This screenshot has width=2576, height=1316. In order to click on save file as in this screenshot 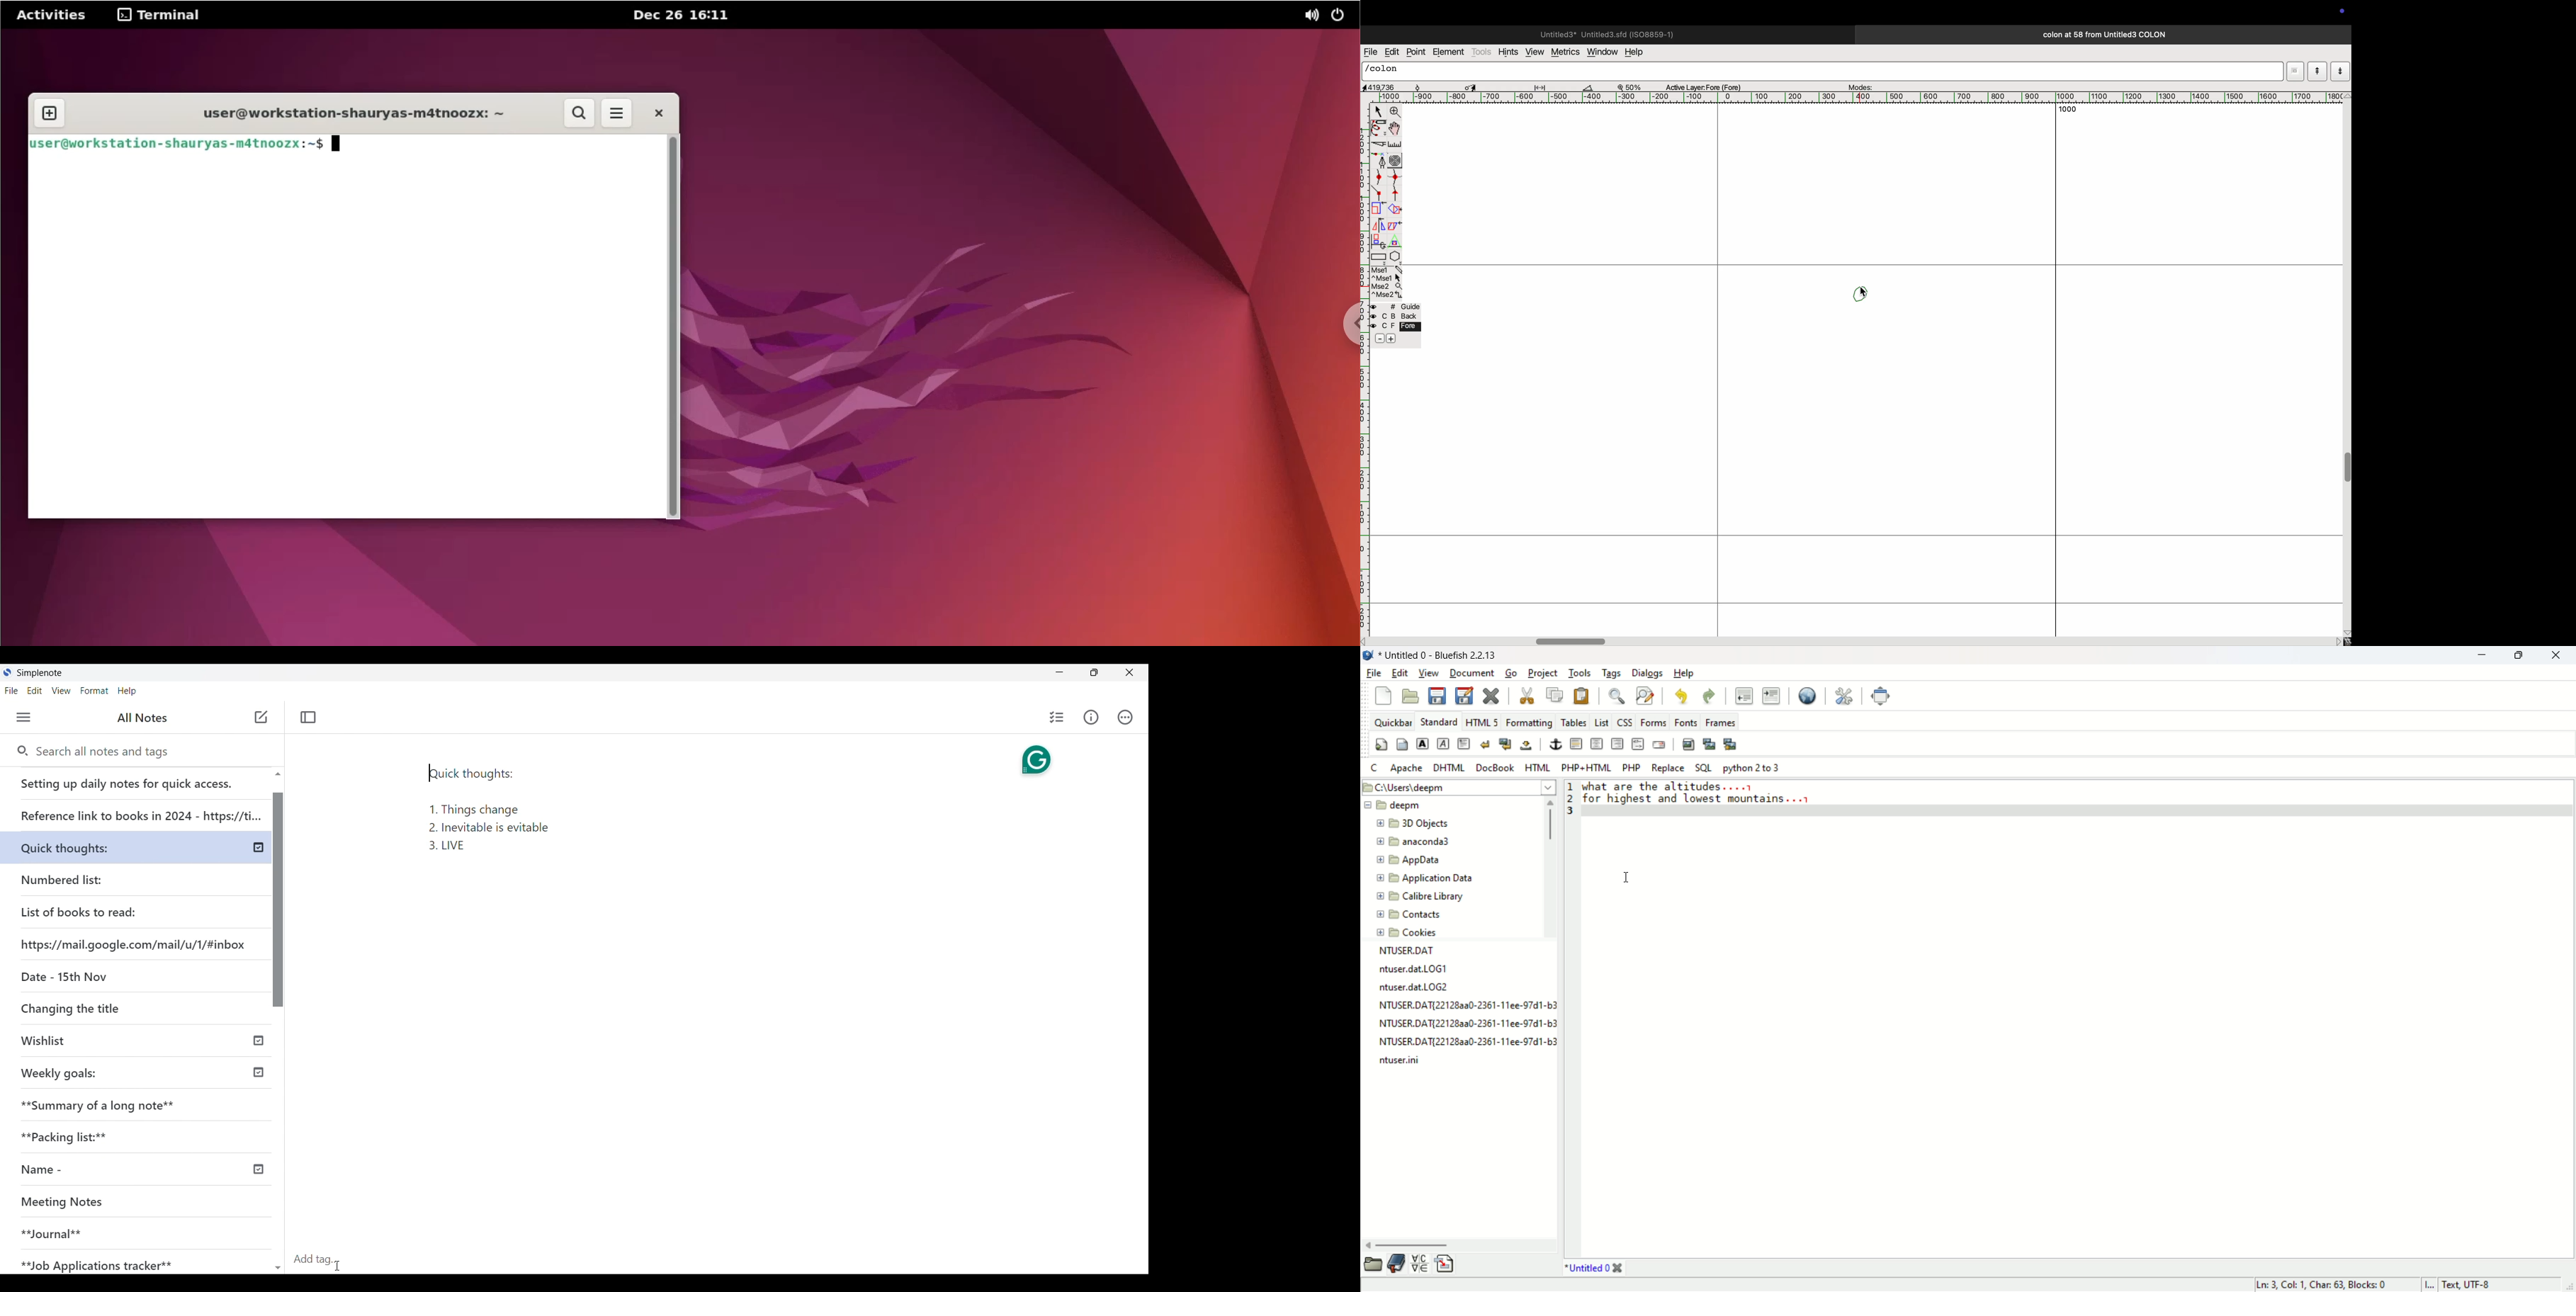, I will do `click(1464, 695)`.